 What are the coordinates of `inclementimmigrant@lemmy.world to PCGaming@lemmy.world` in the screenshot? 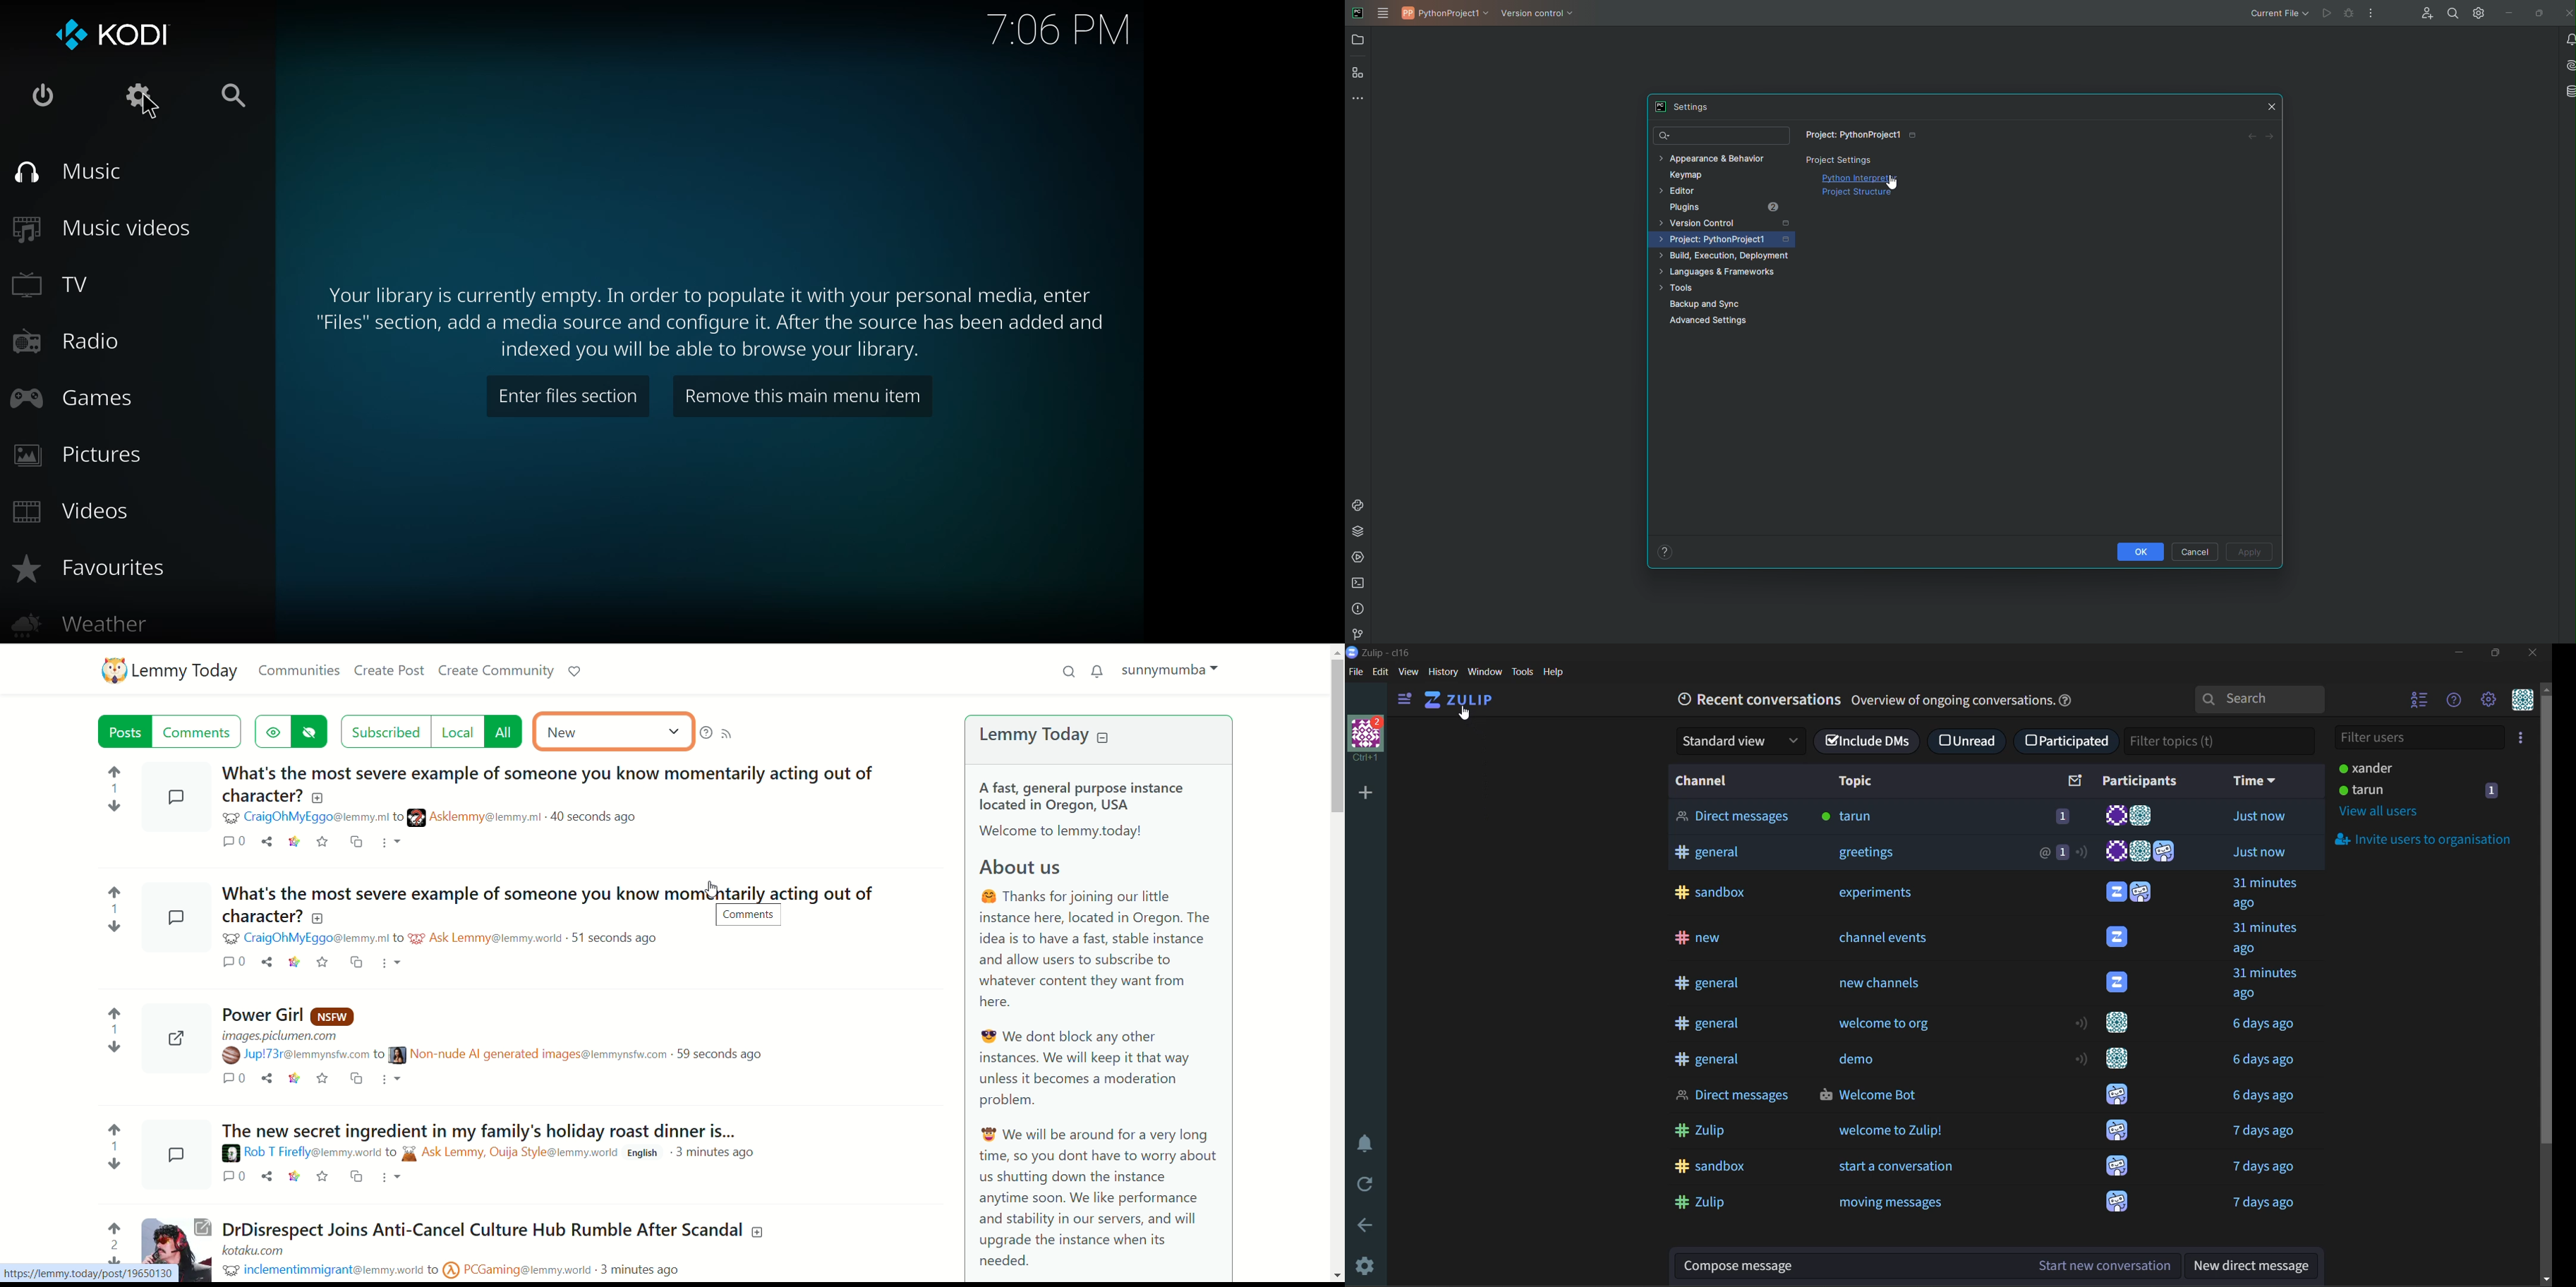 It's located at (409, 1271).